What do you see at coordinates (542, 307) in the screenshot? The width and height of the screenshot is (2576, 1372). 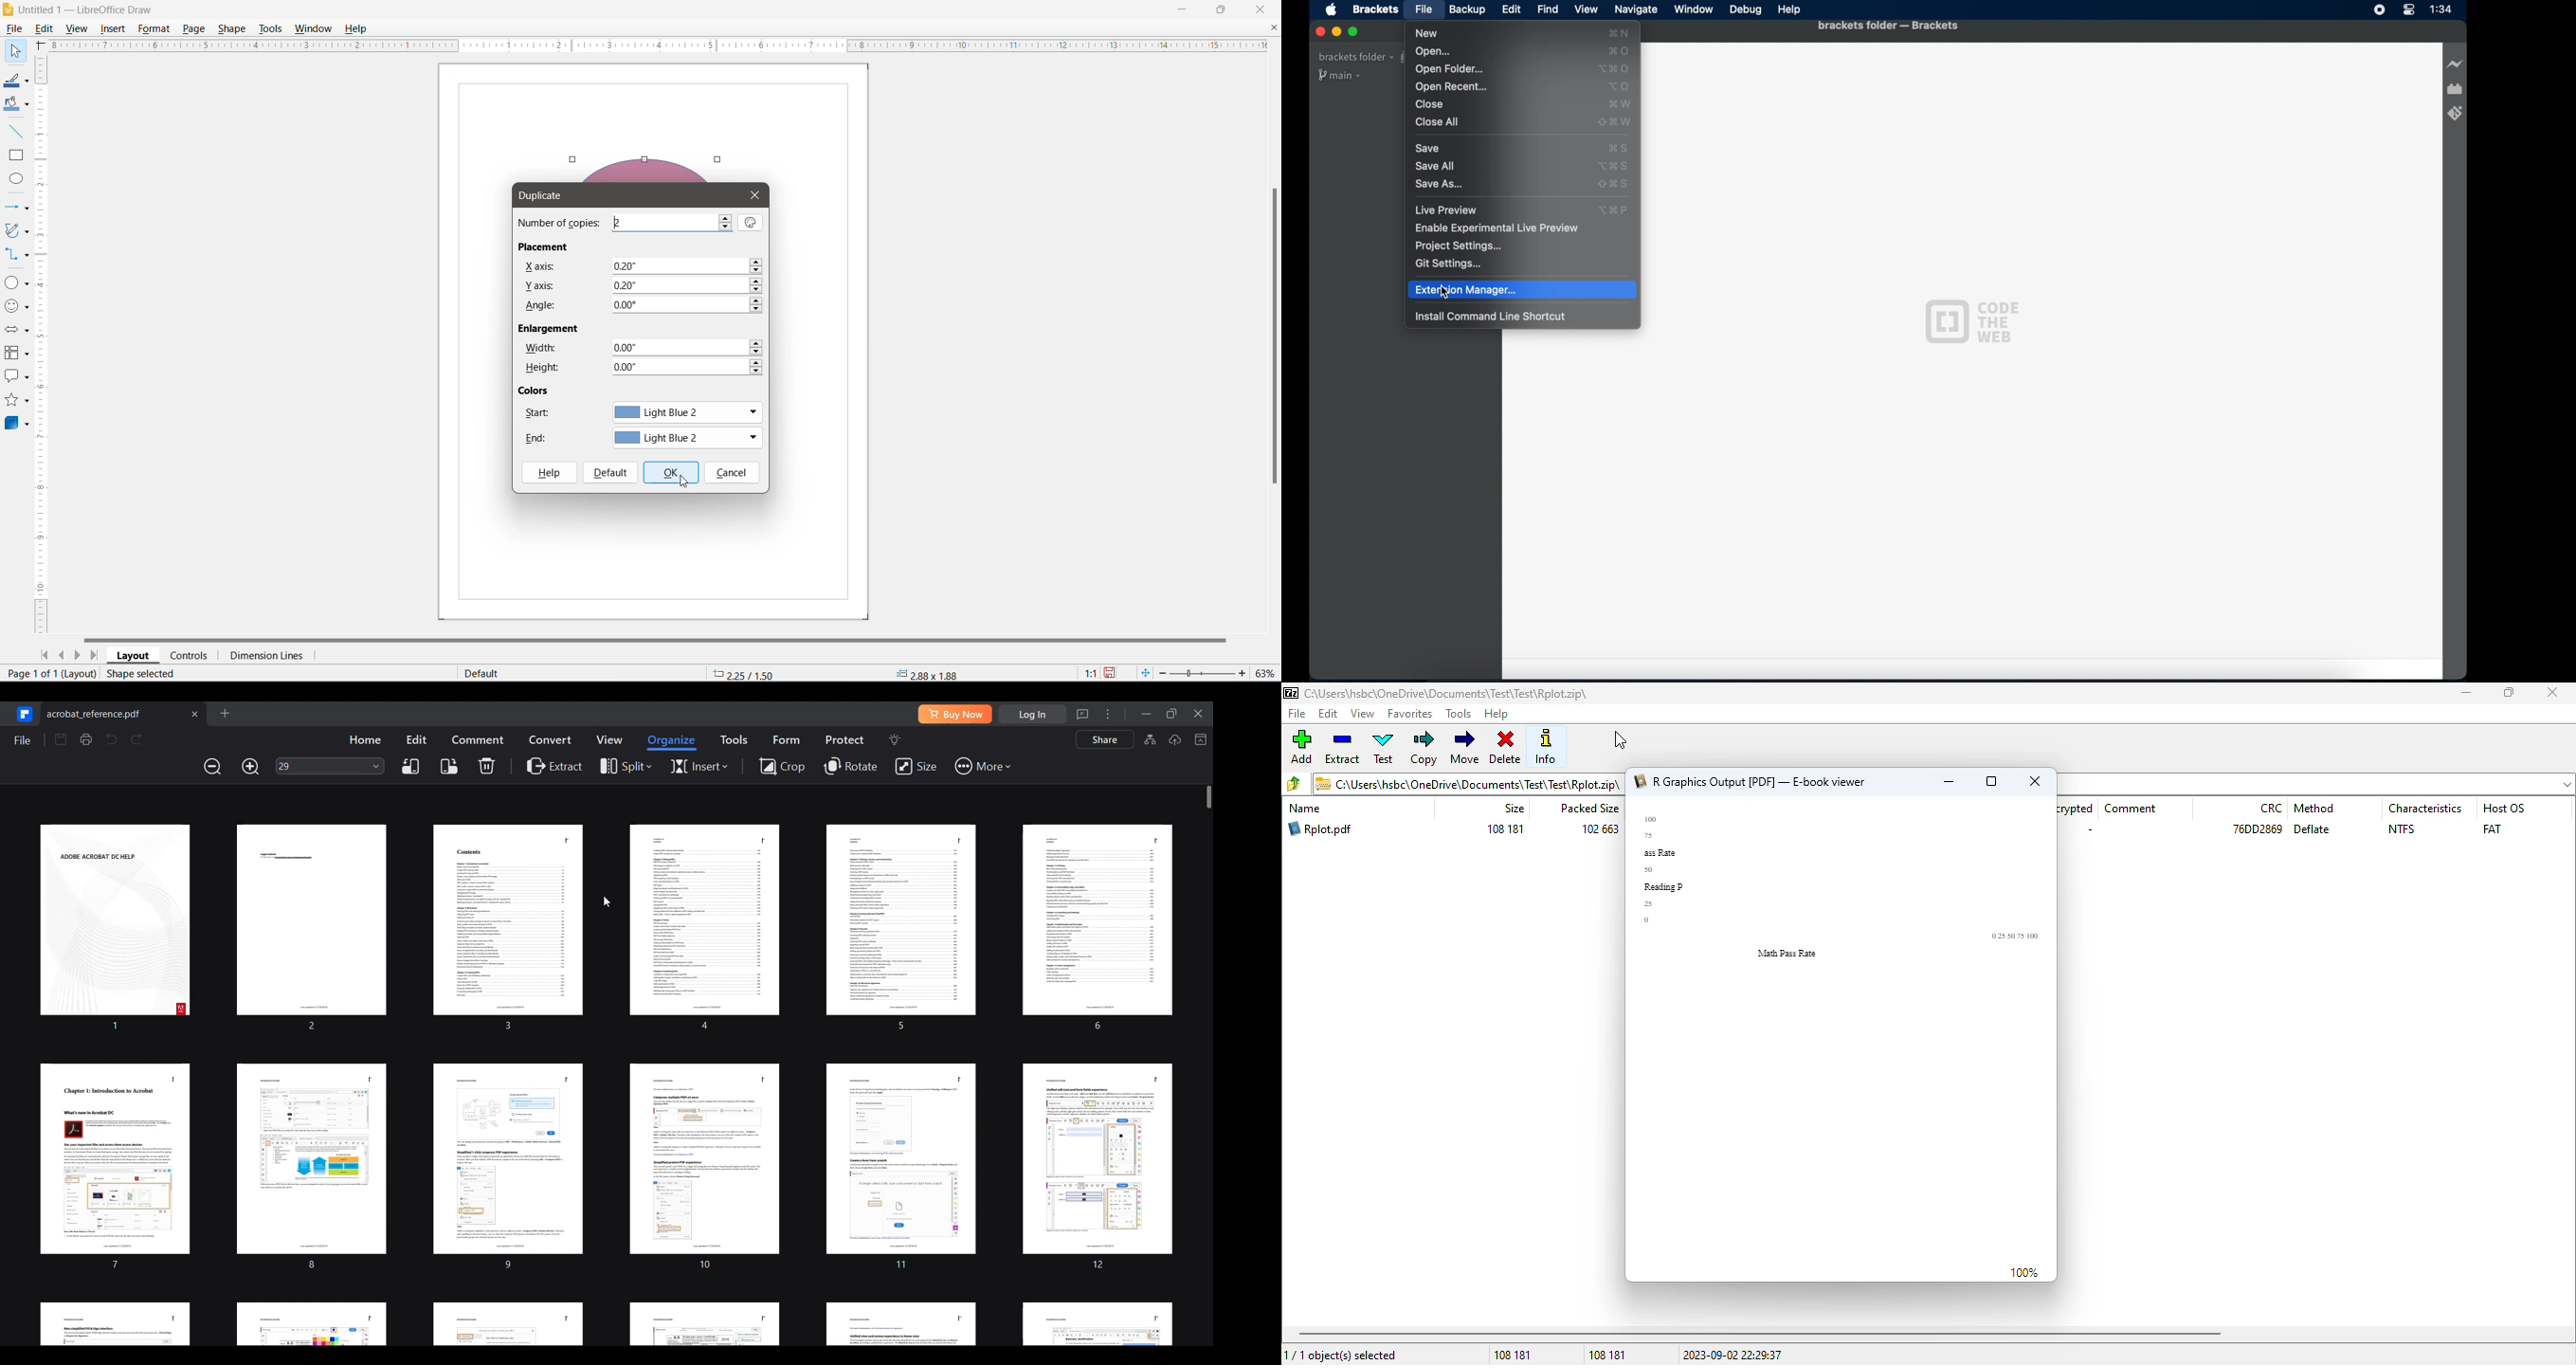 I see `Angle` at bounding box center [542, 307].